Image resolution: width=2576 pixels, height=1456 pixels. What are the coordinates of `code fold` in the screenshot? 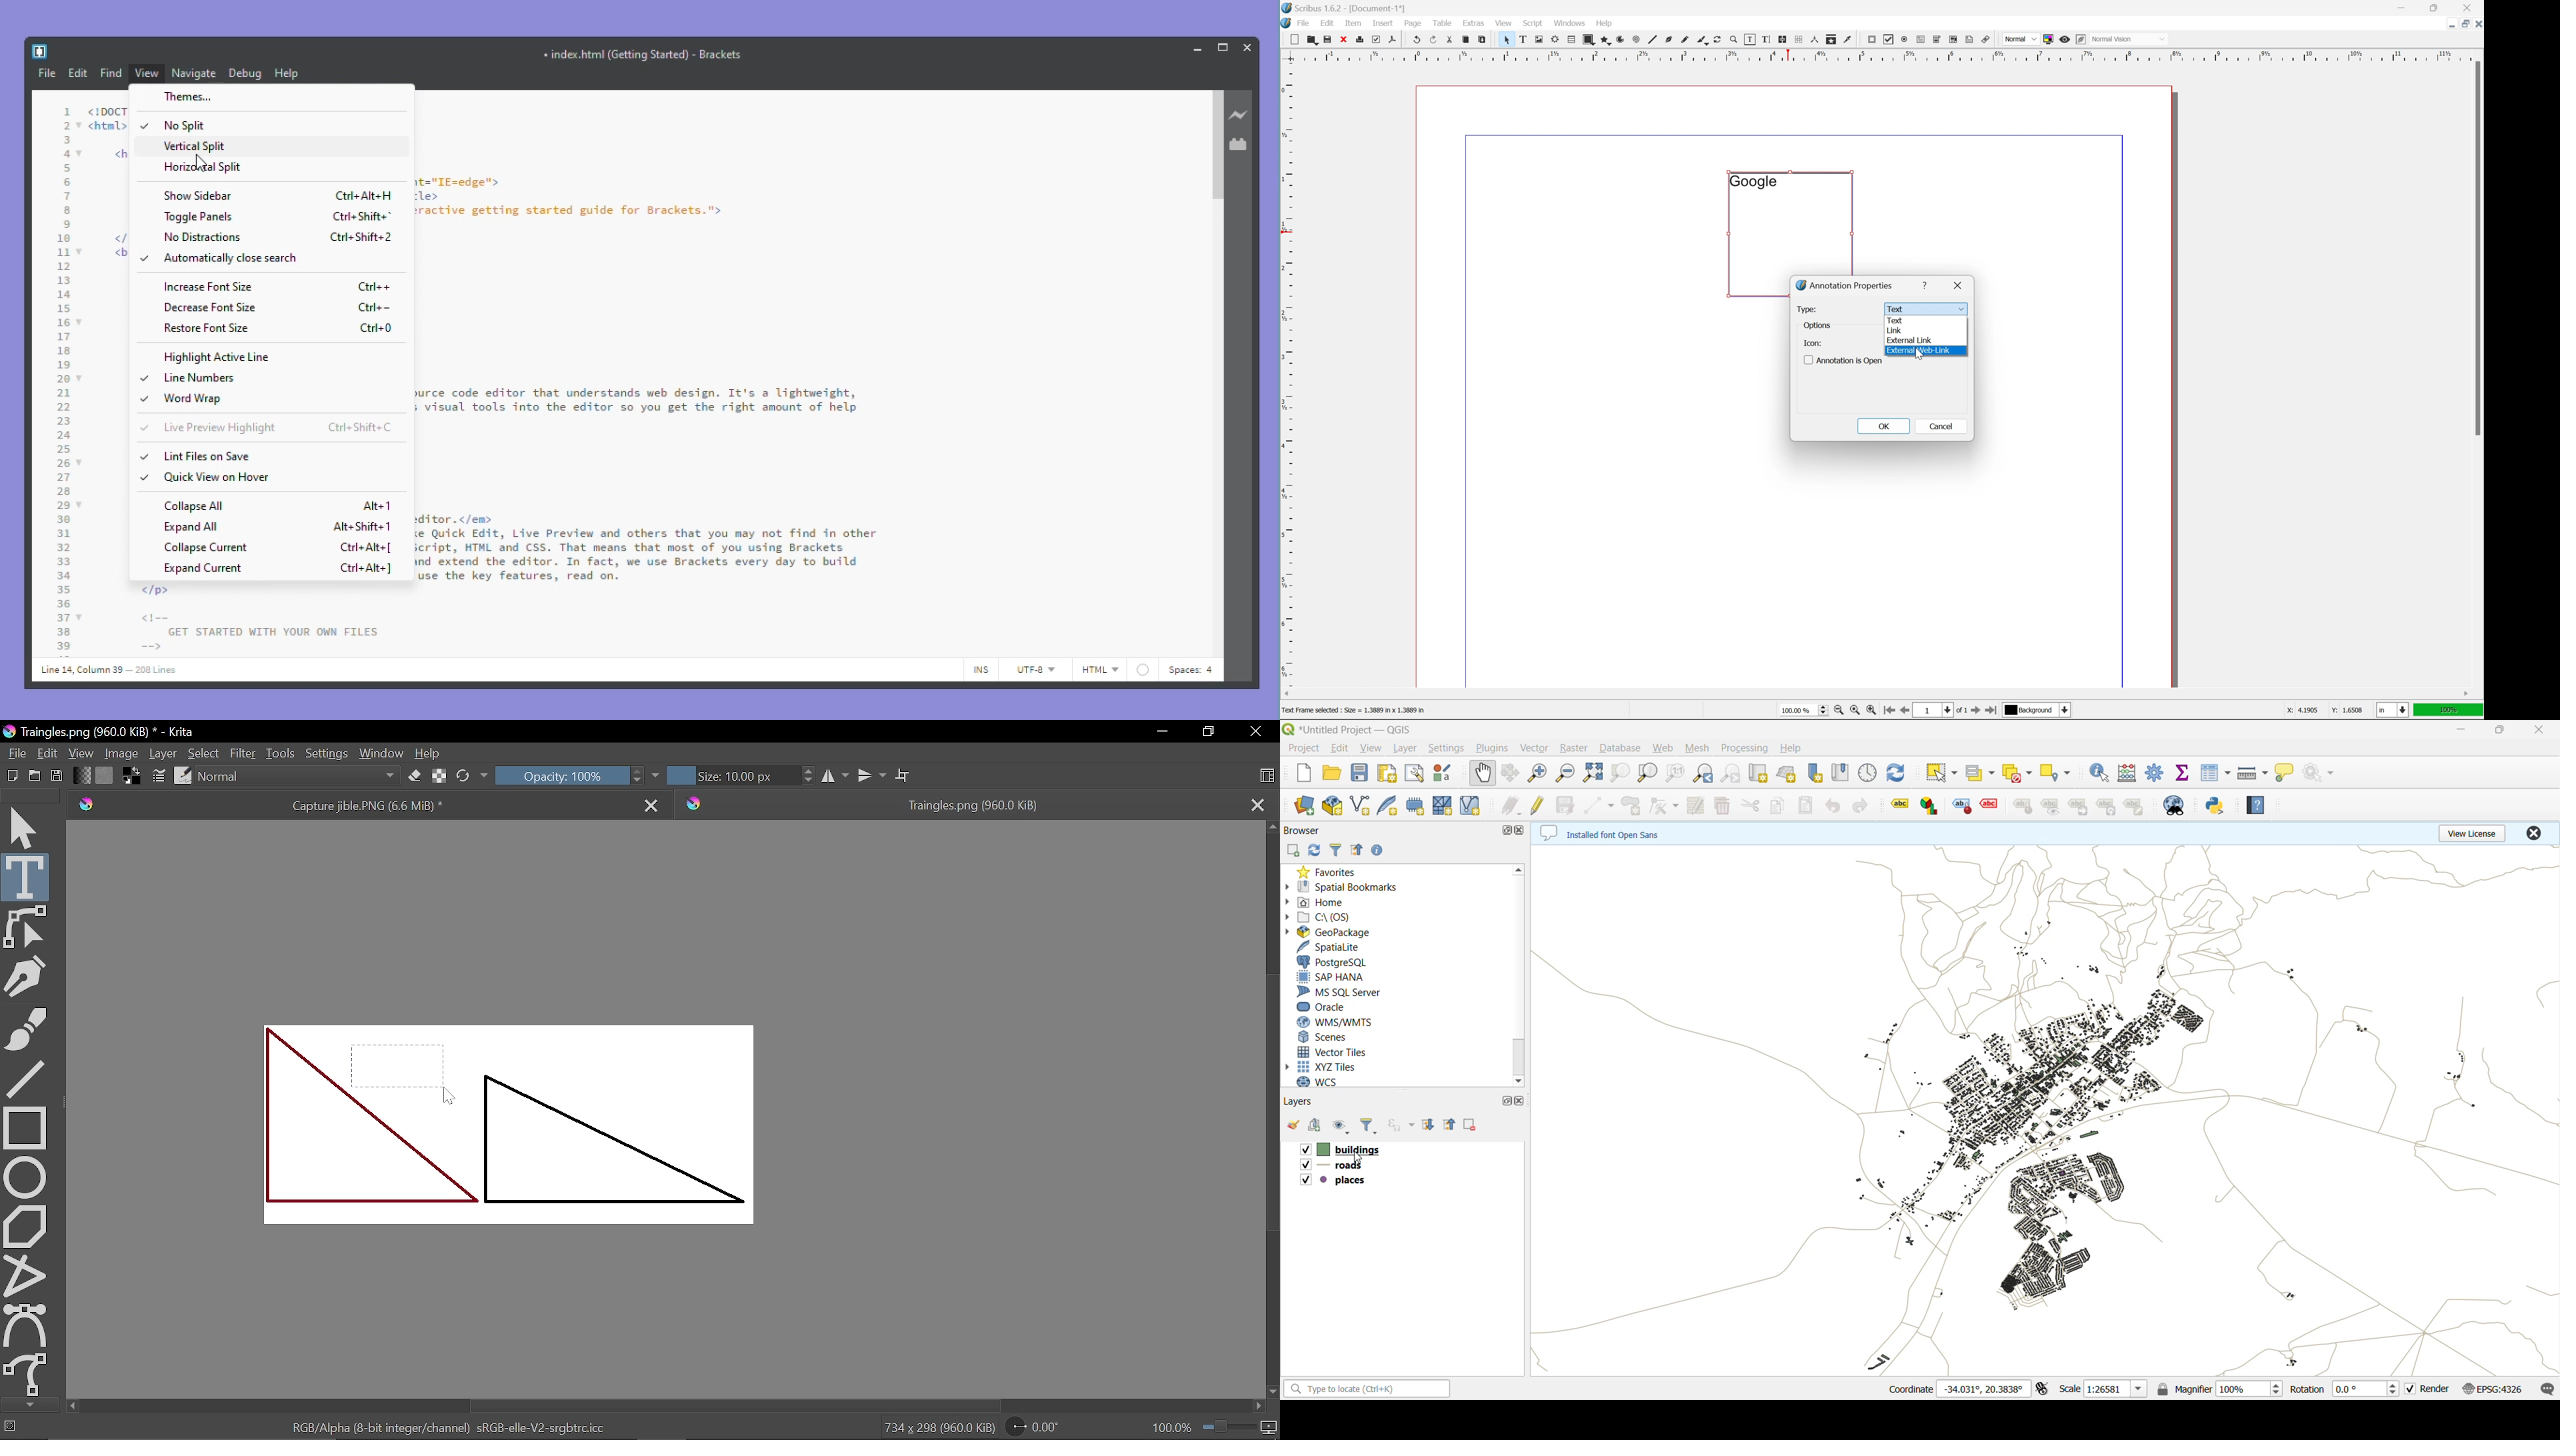 It's located at (80, 506).